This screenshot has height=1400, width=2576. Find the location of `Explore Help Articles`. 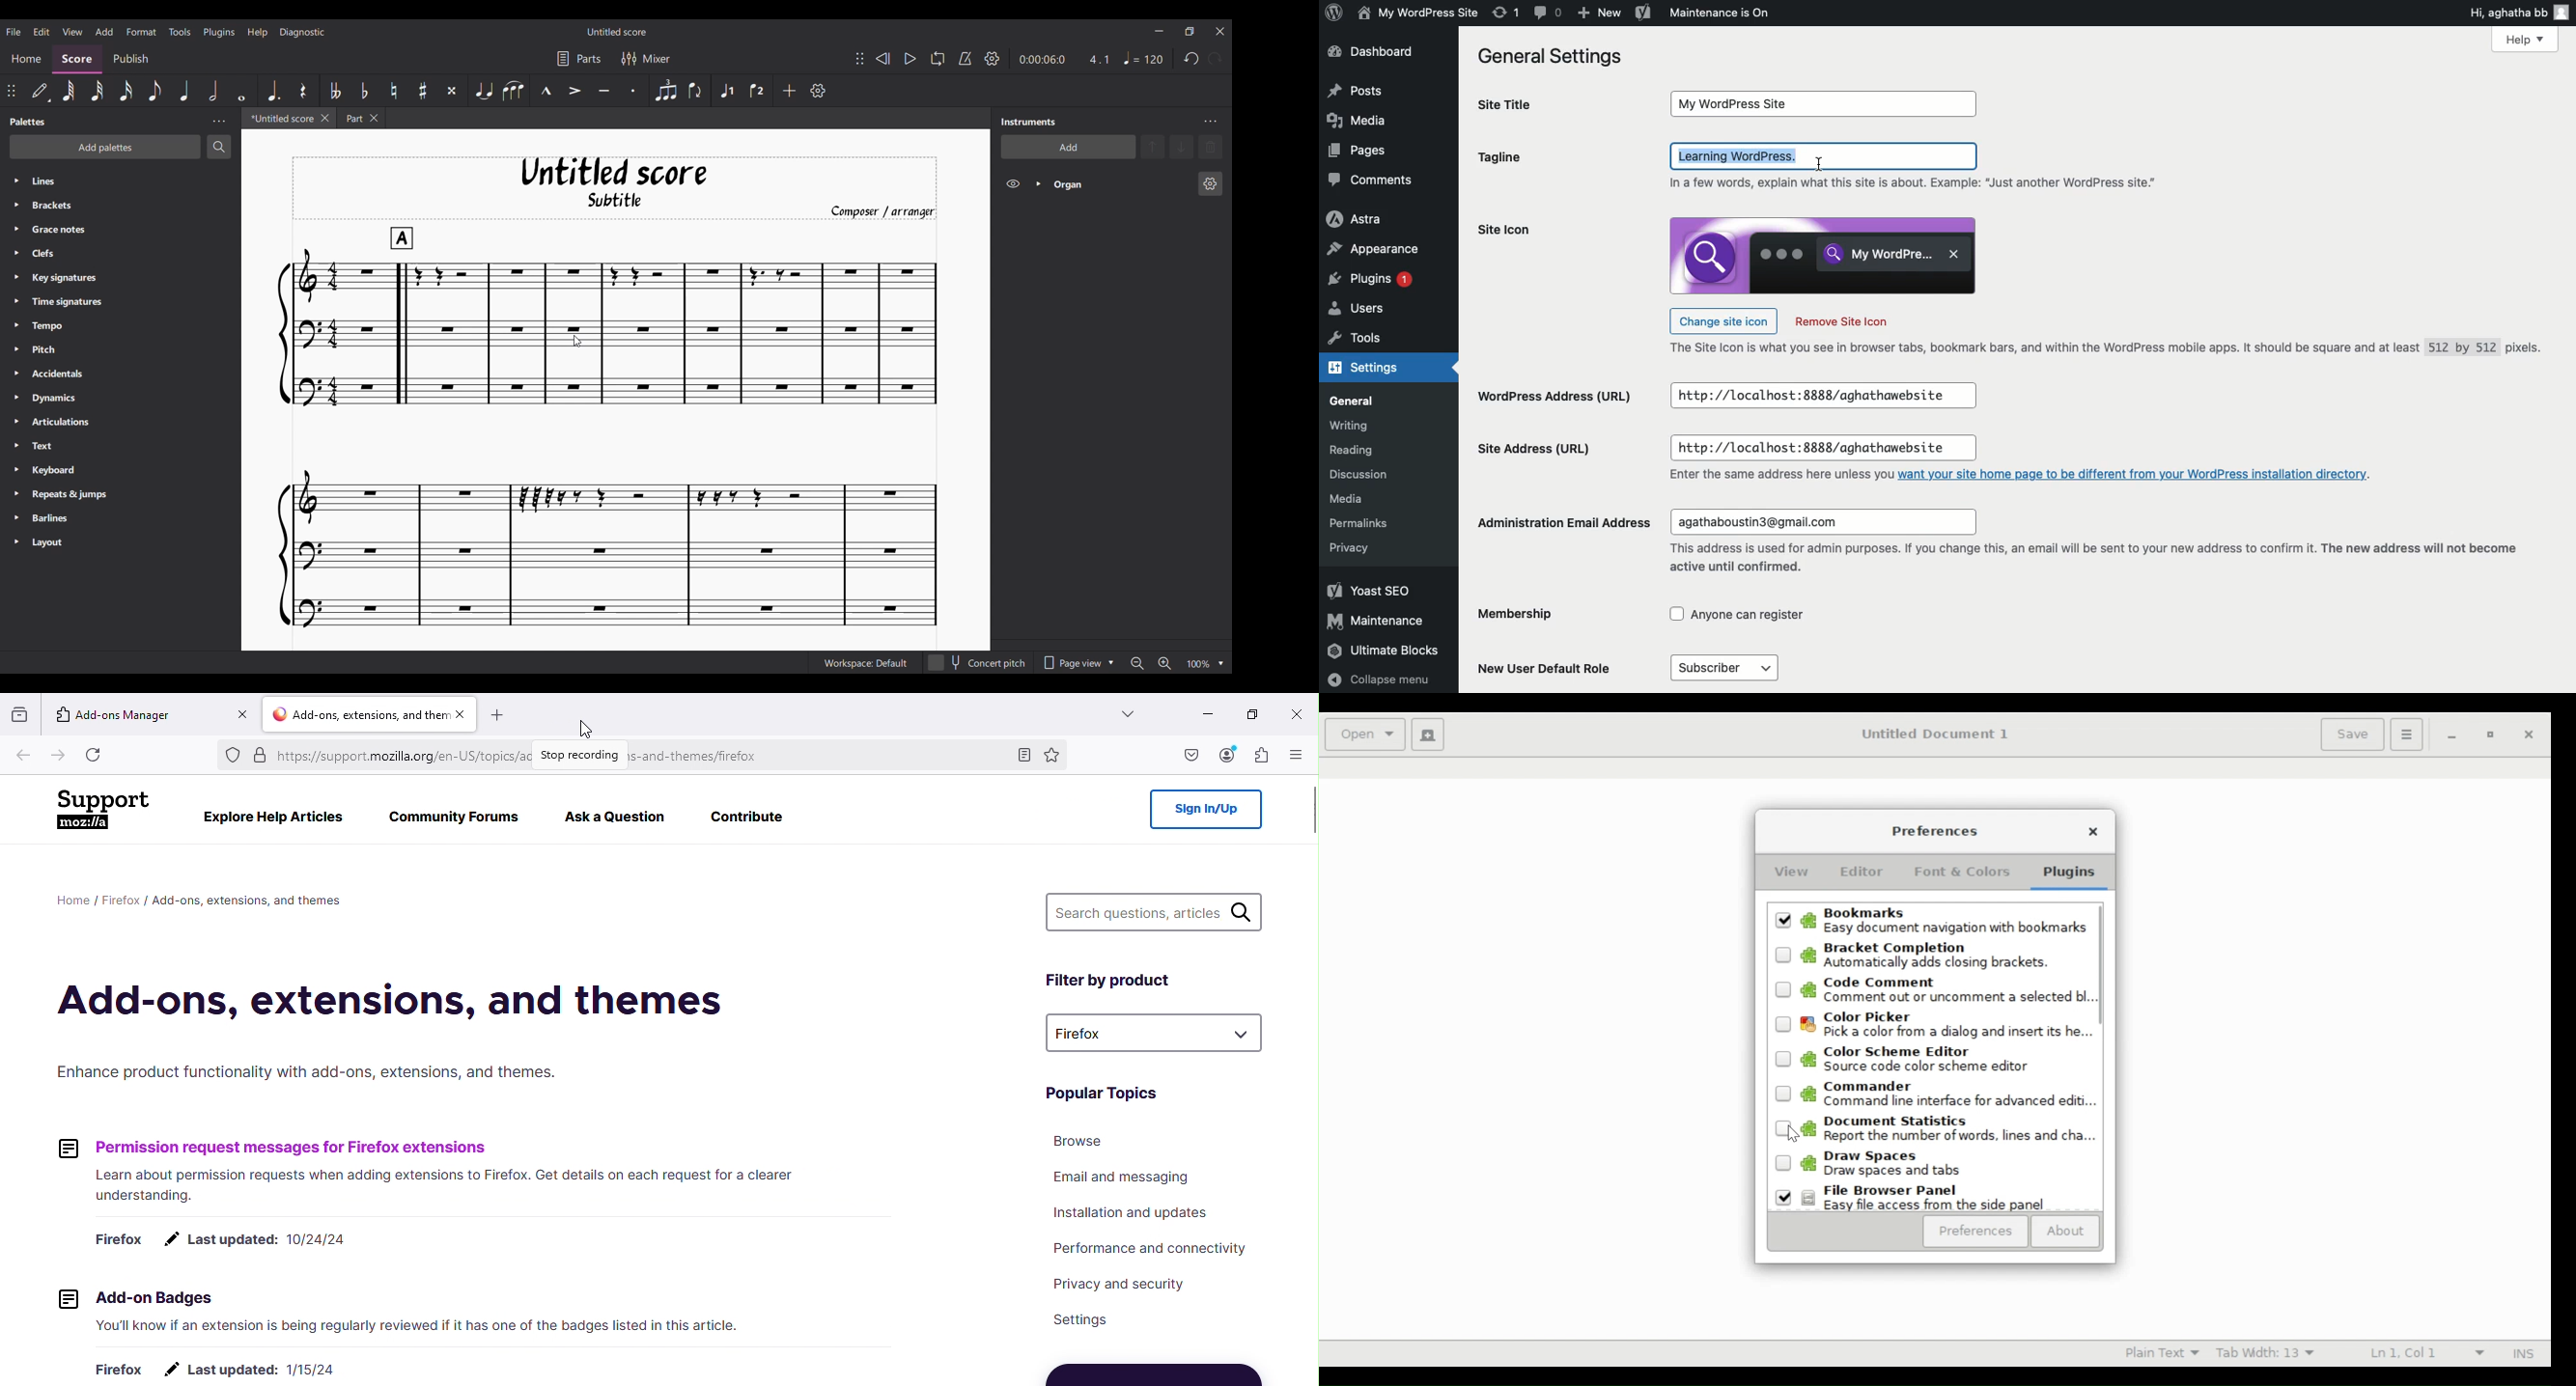

Explore Help Articles is located at coordinates (274, 818).